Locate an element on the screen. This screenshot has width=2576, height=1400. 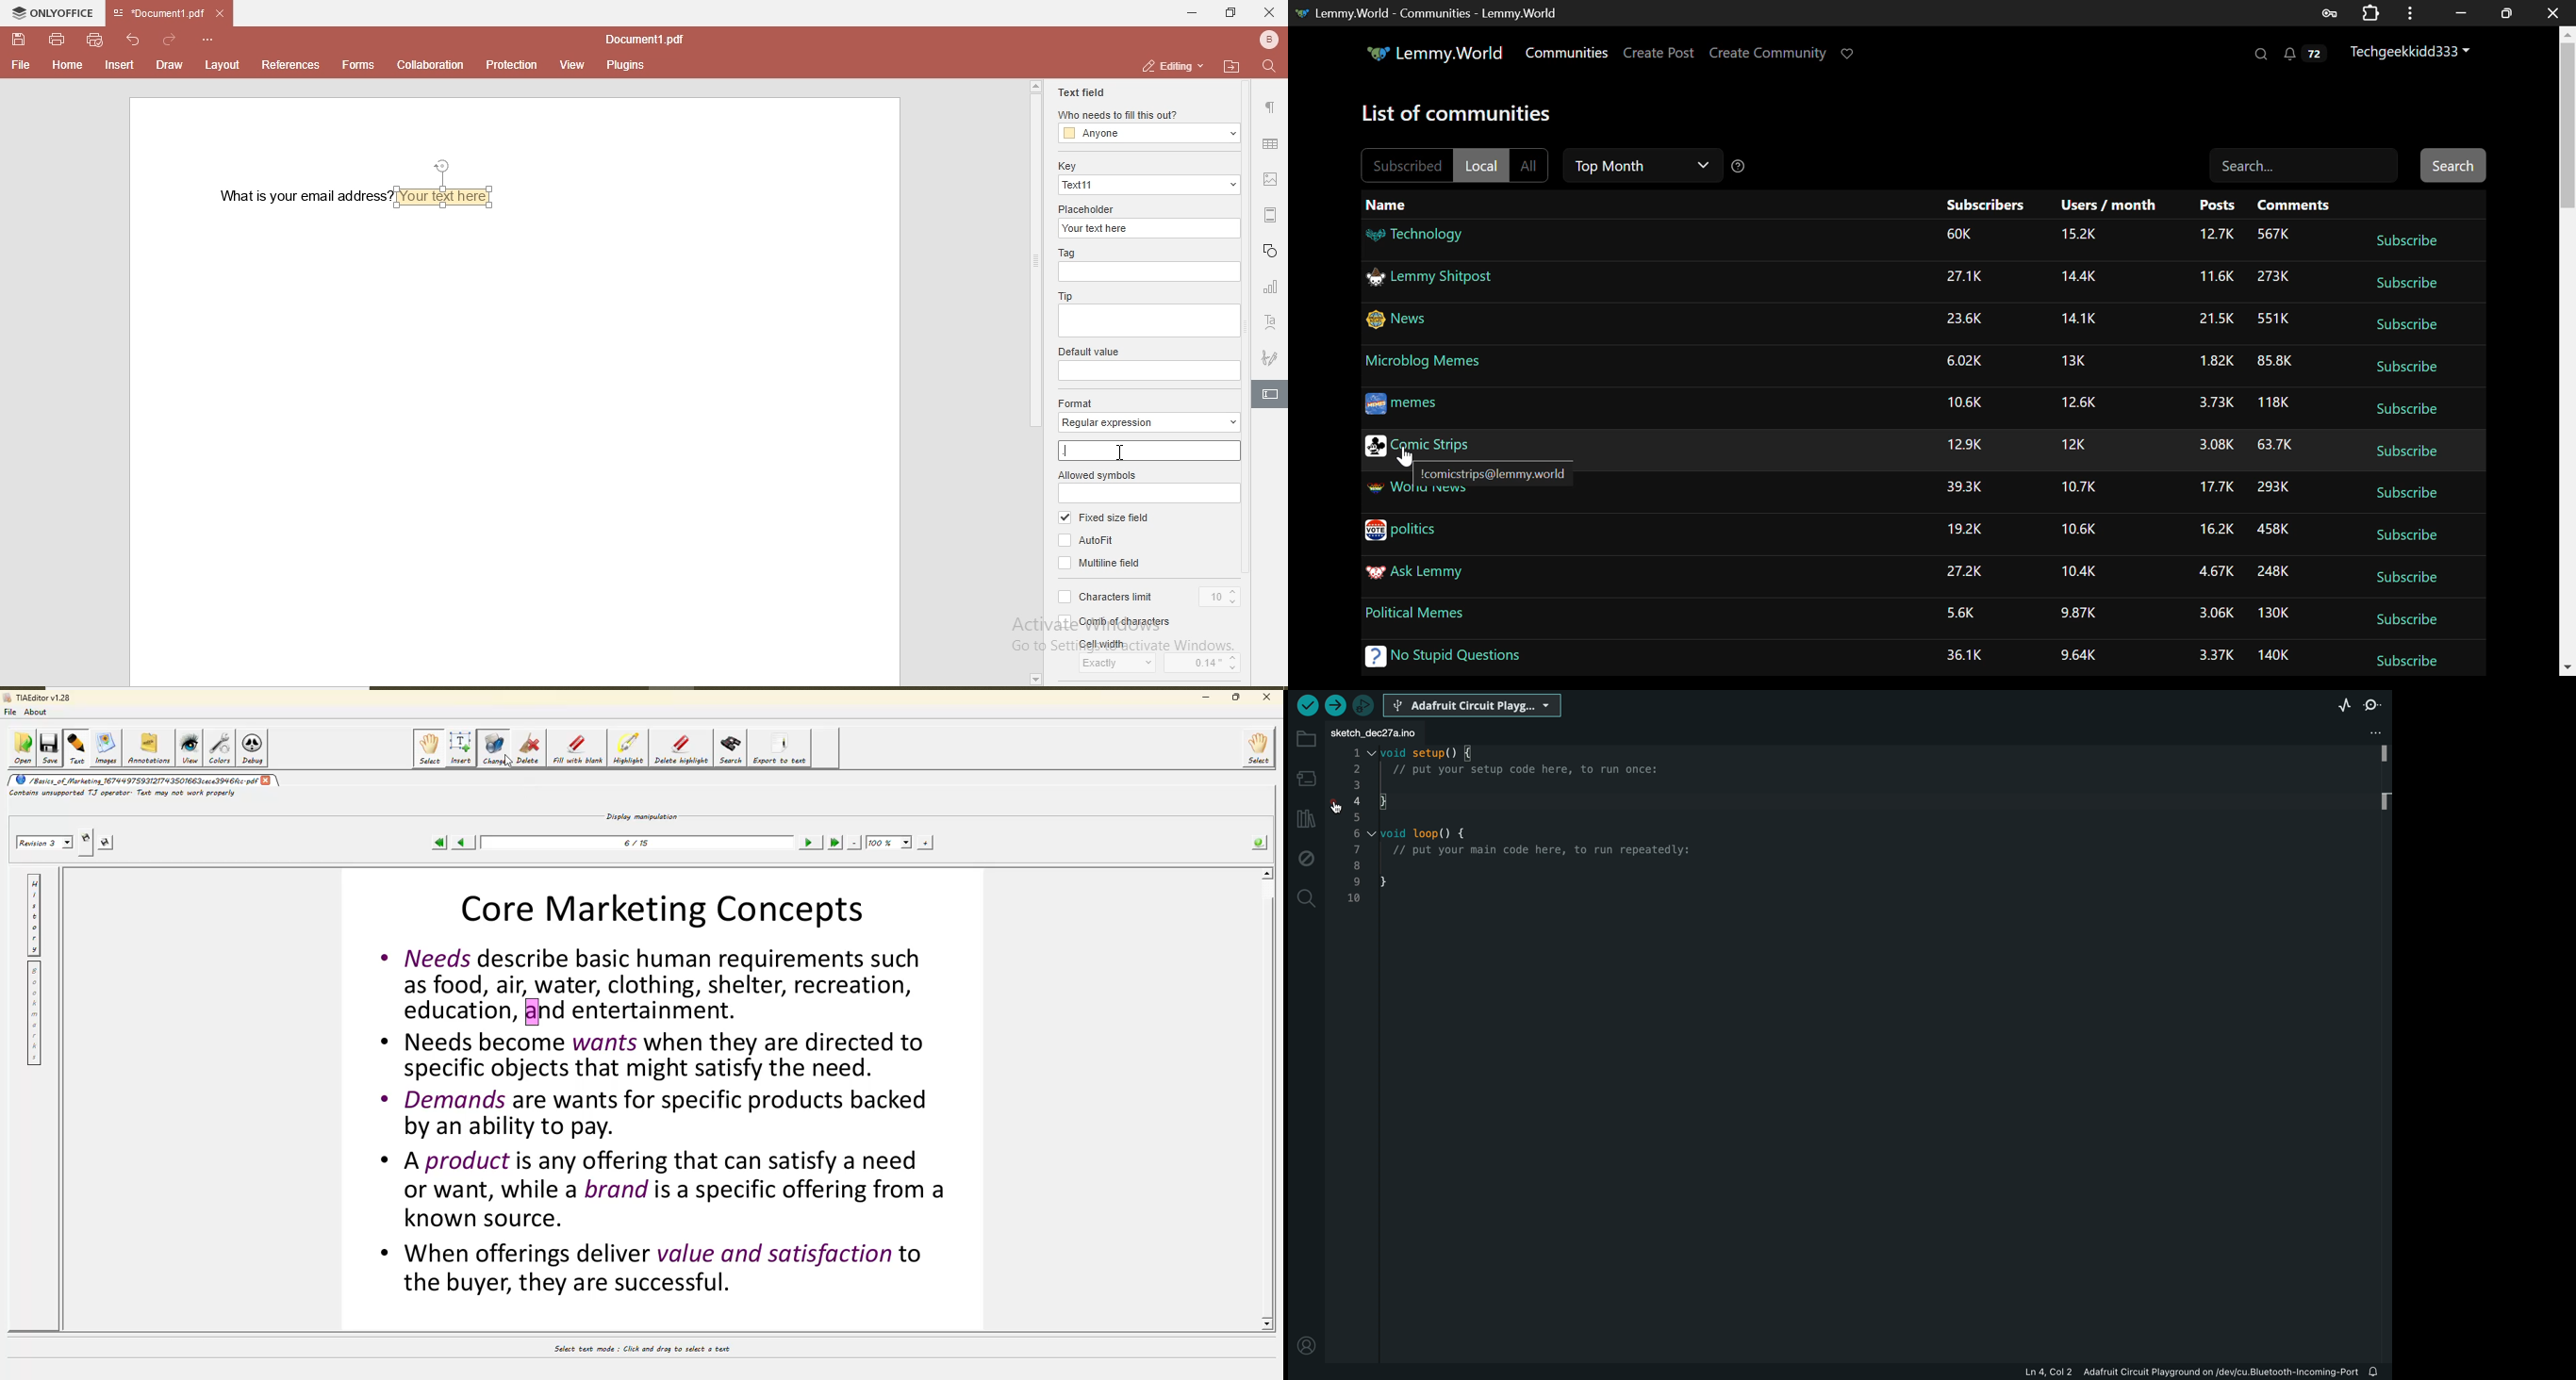
undo is located at coordinates (136, 40).